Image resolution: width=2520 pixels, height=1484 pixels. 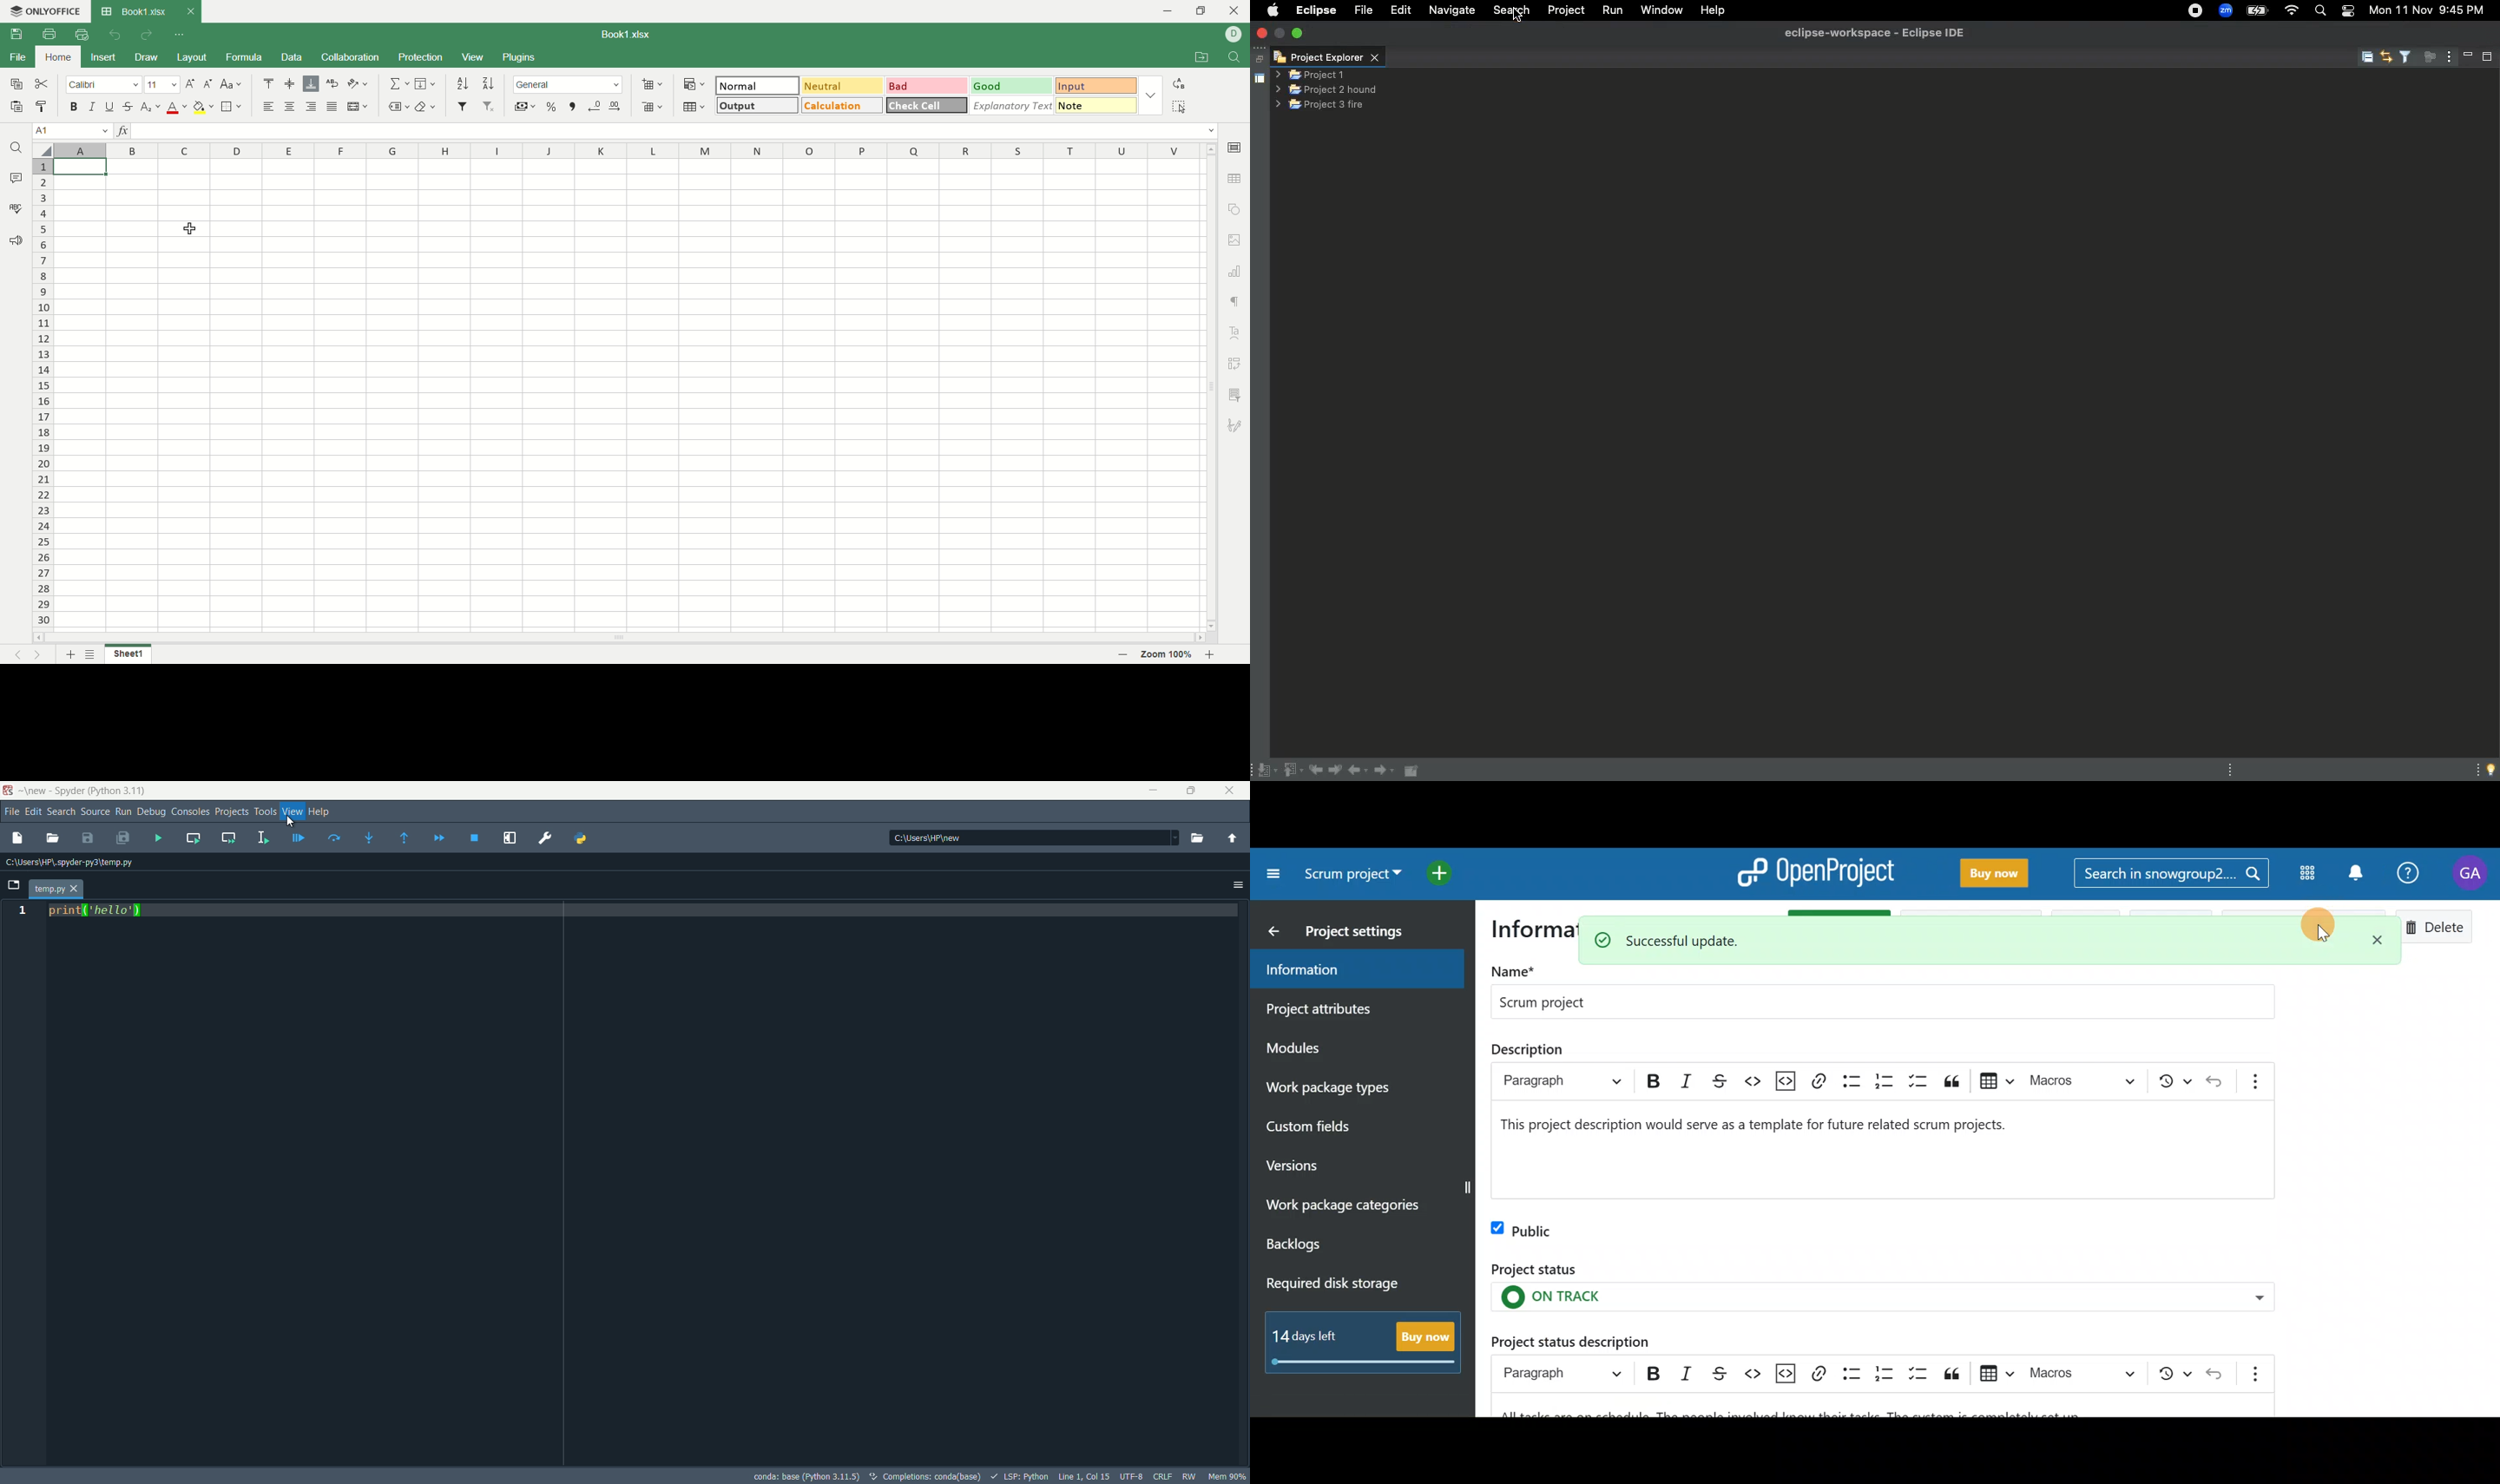 What do you see at coordinates (2251, 1373) in the screenshot?
I see `Show more items` at bounding box center [2251, 1373].